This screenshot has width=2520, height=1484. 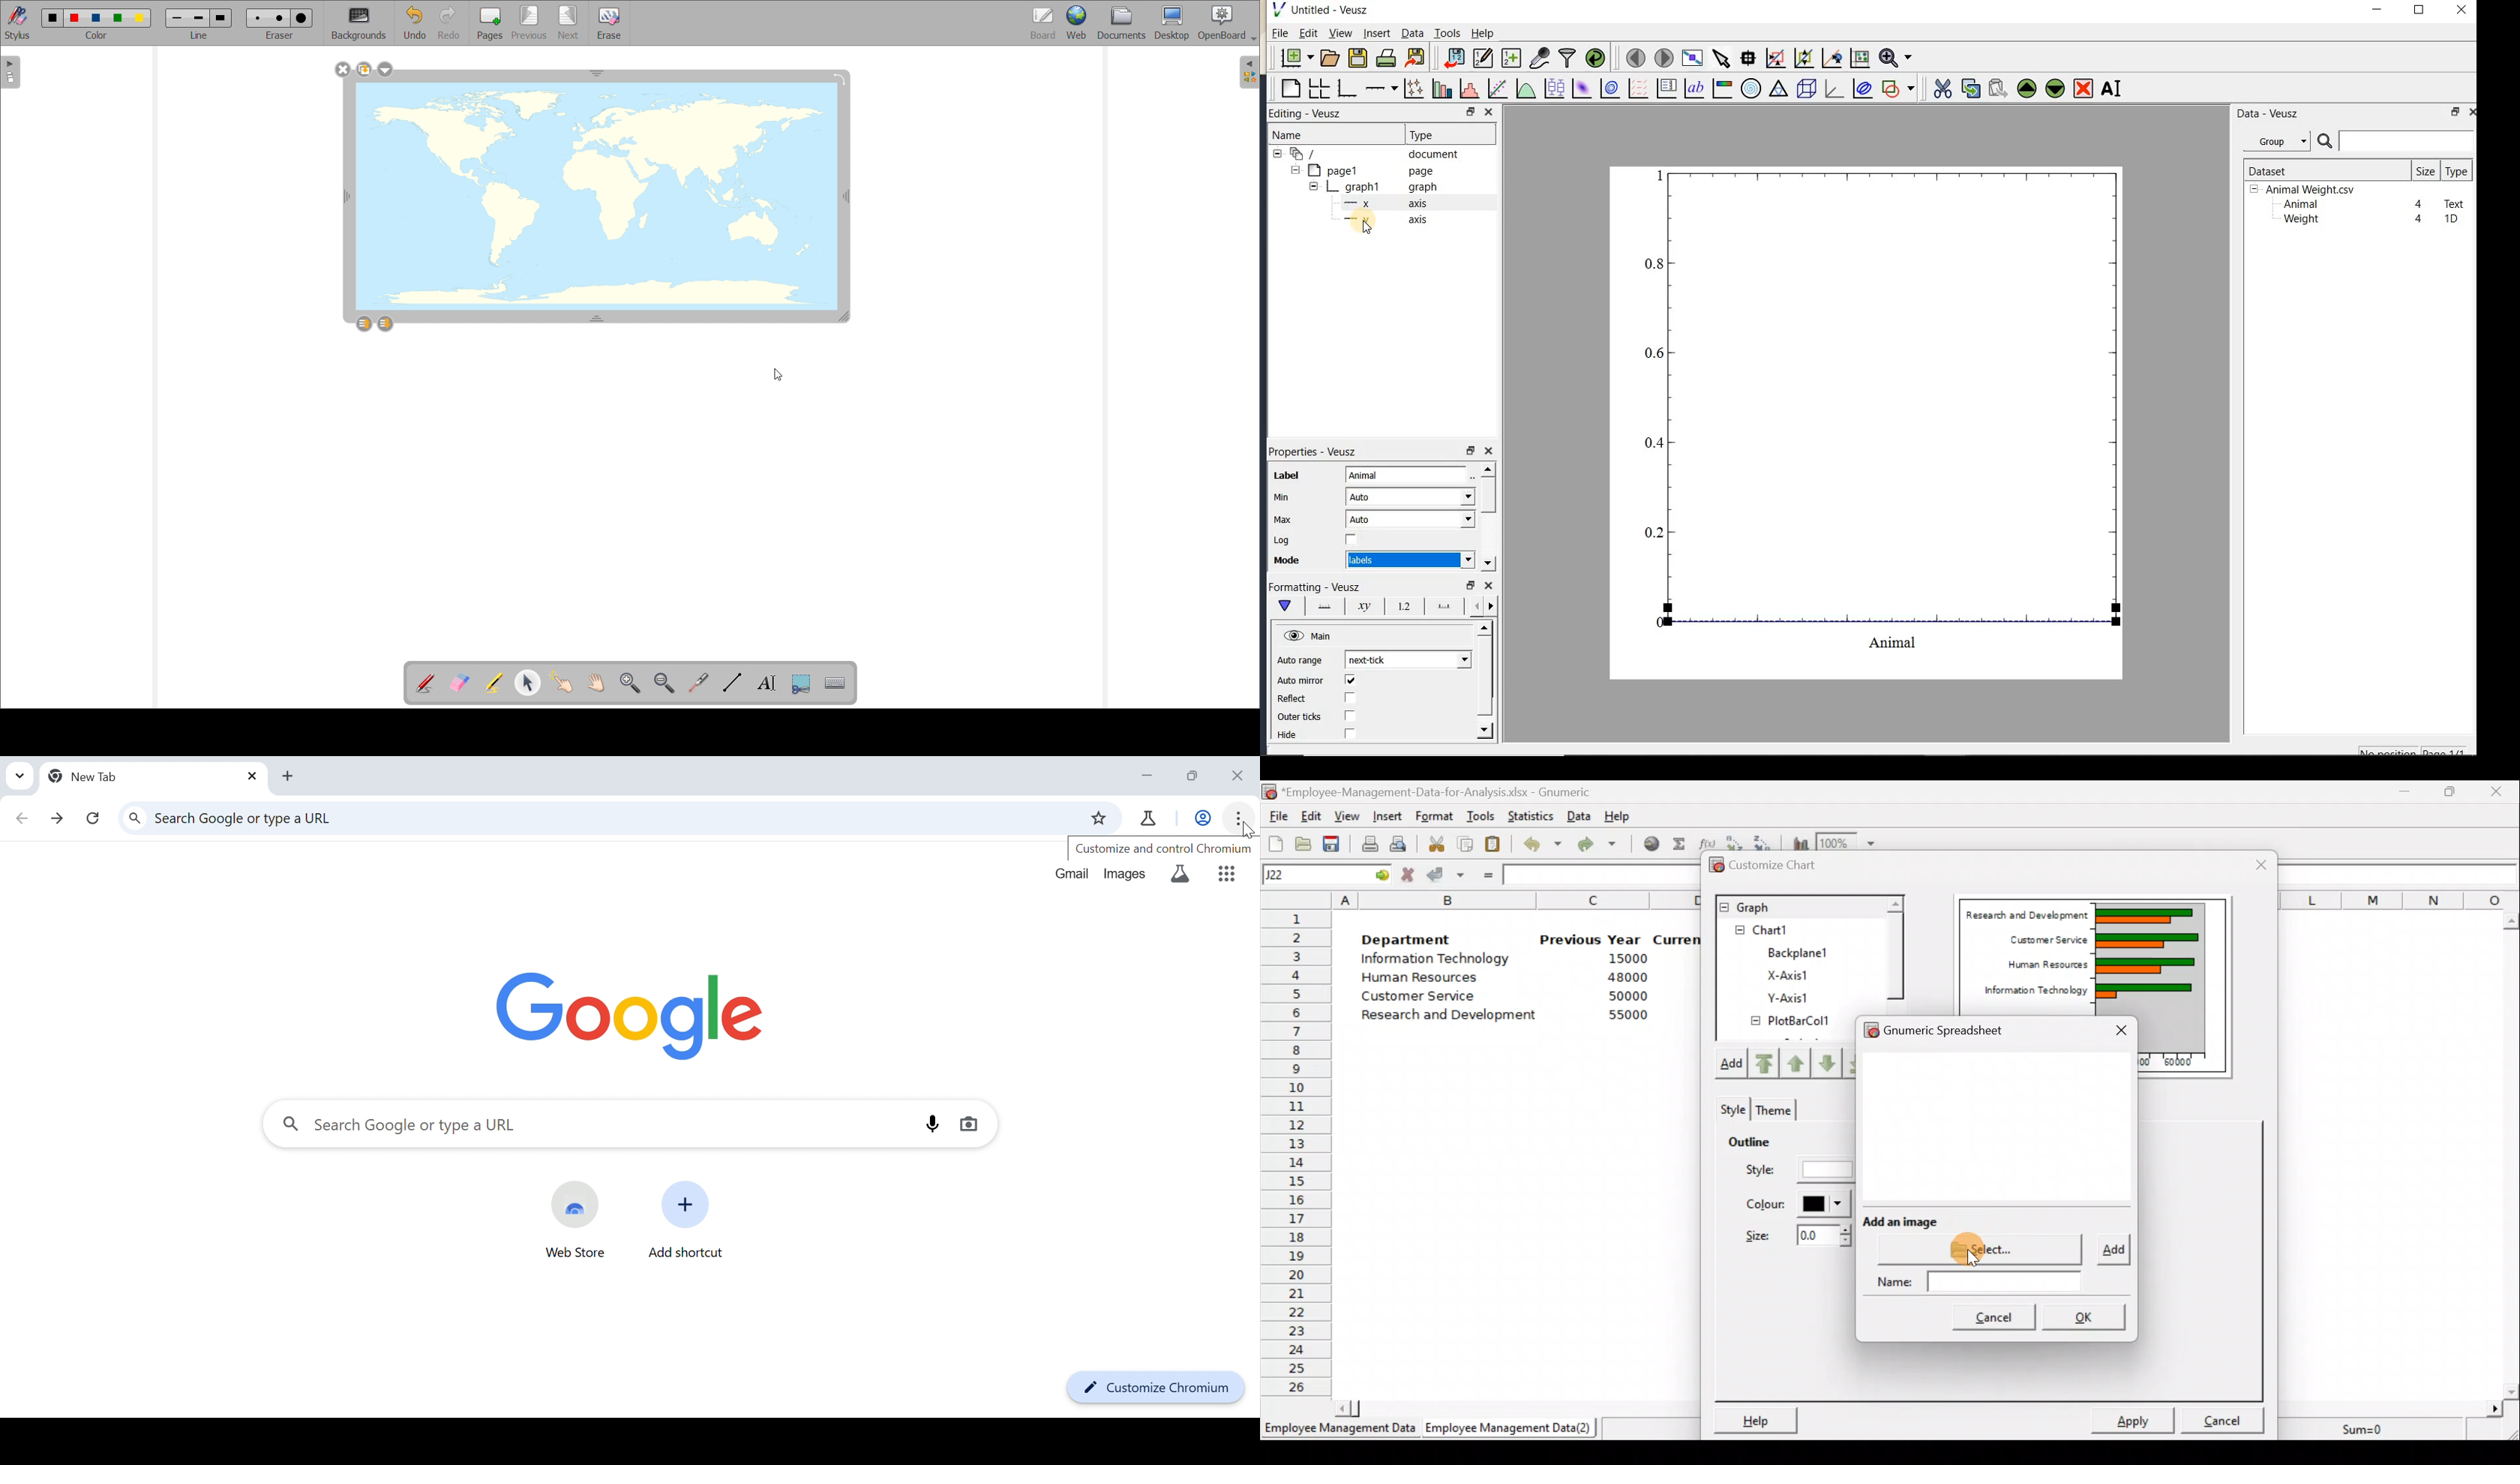 What do you see at coordinates (1312, 815) in the screenshot?
I see `Edit` at bounding box center [1312, 815].